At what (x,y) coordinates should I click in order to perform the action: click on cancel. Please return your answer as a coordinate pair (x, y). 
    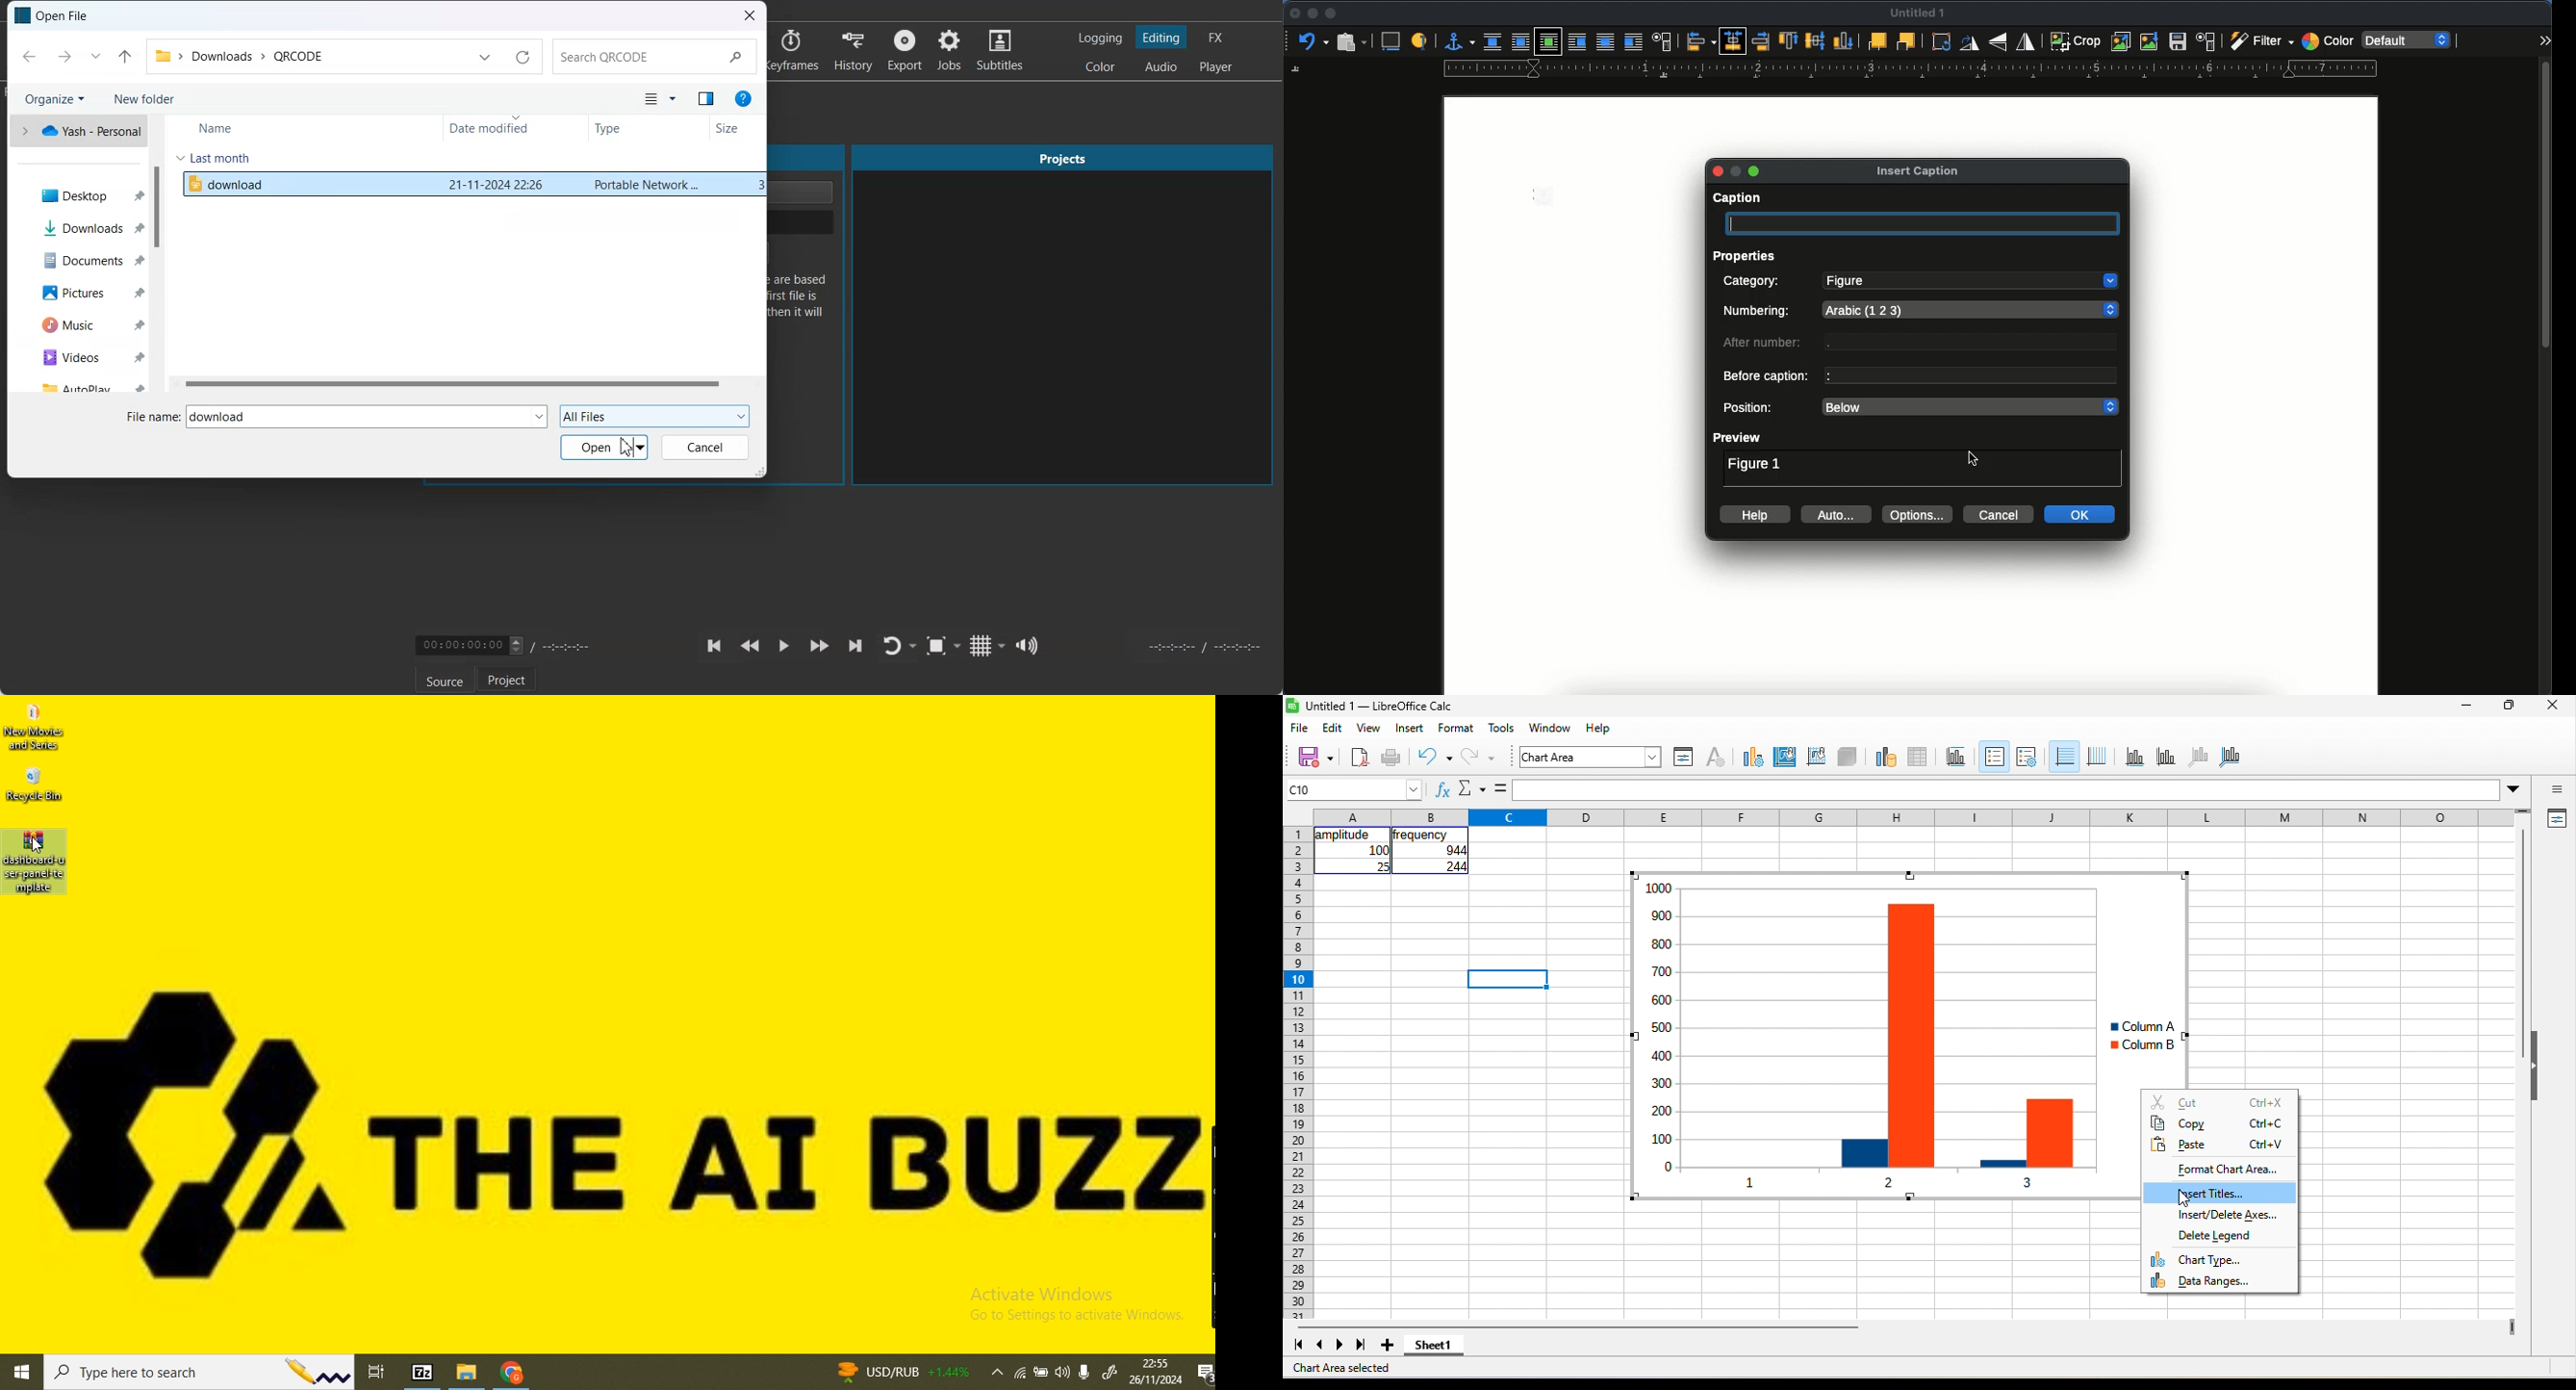
    Looking at the image, I should click on (2000, 515).